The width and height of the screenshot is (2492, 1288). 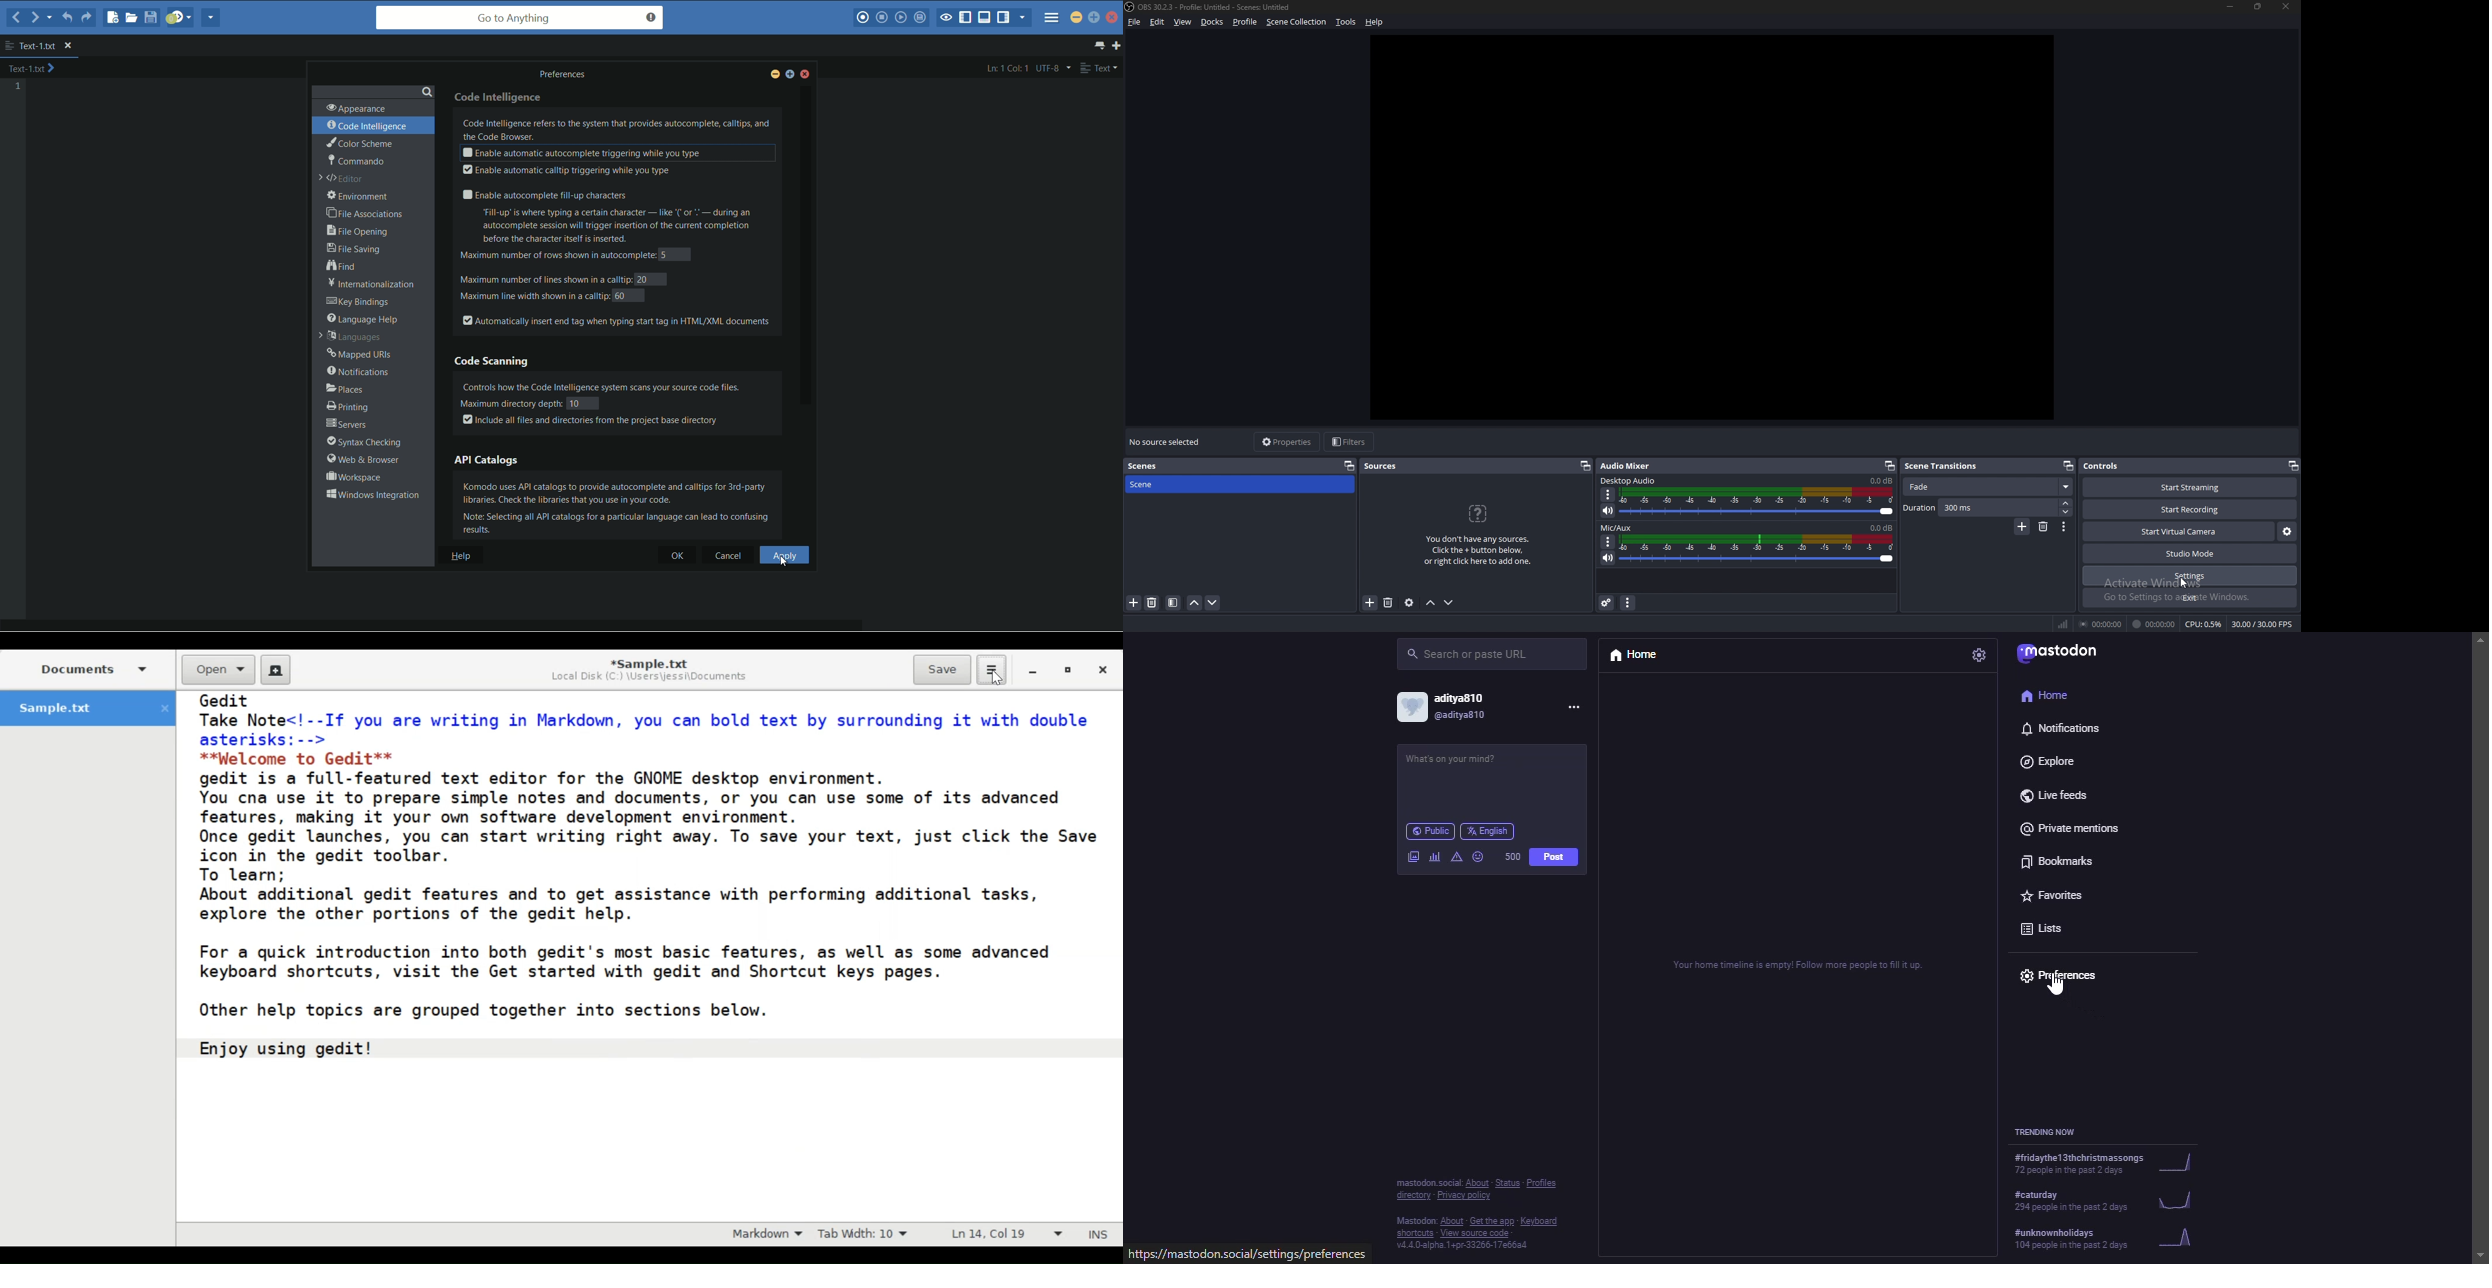 I want to click on workspace, so click(x=1723, y=227).